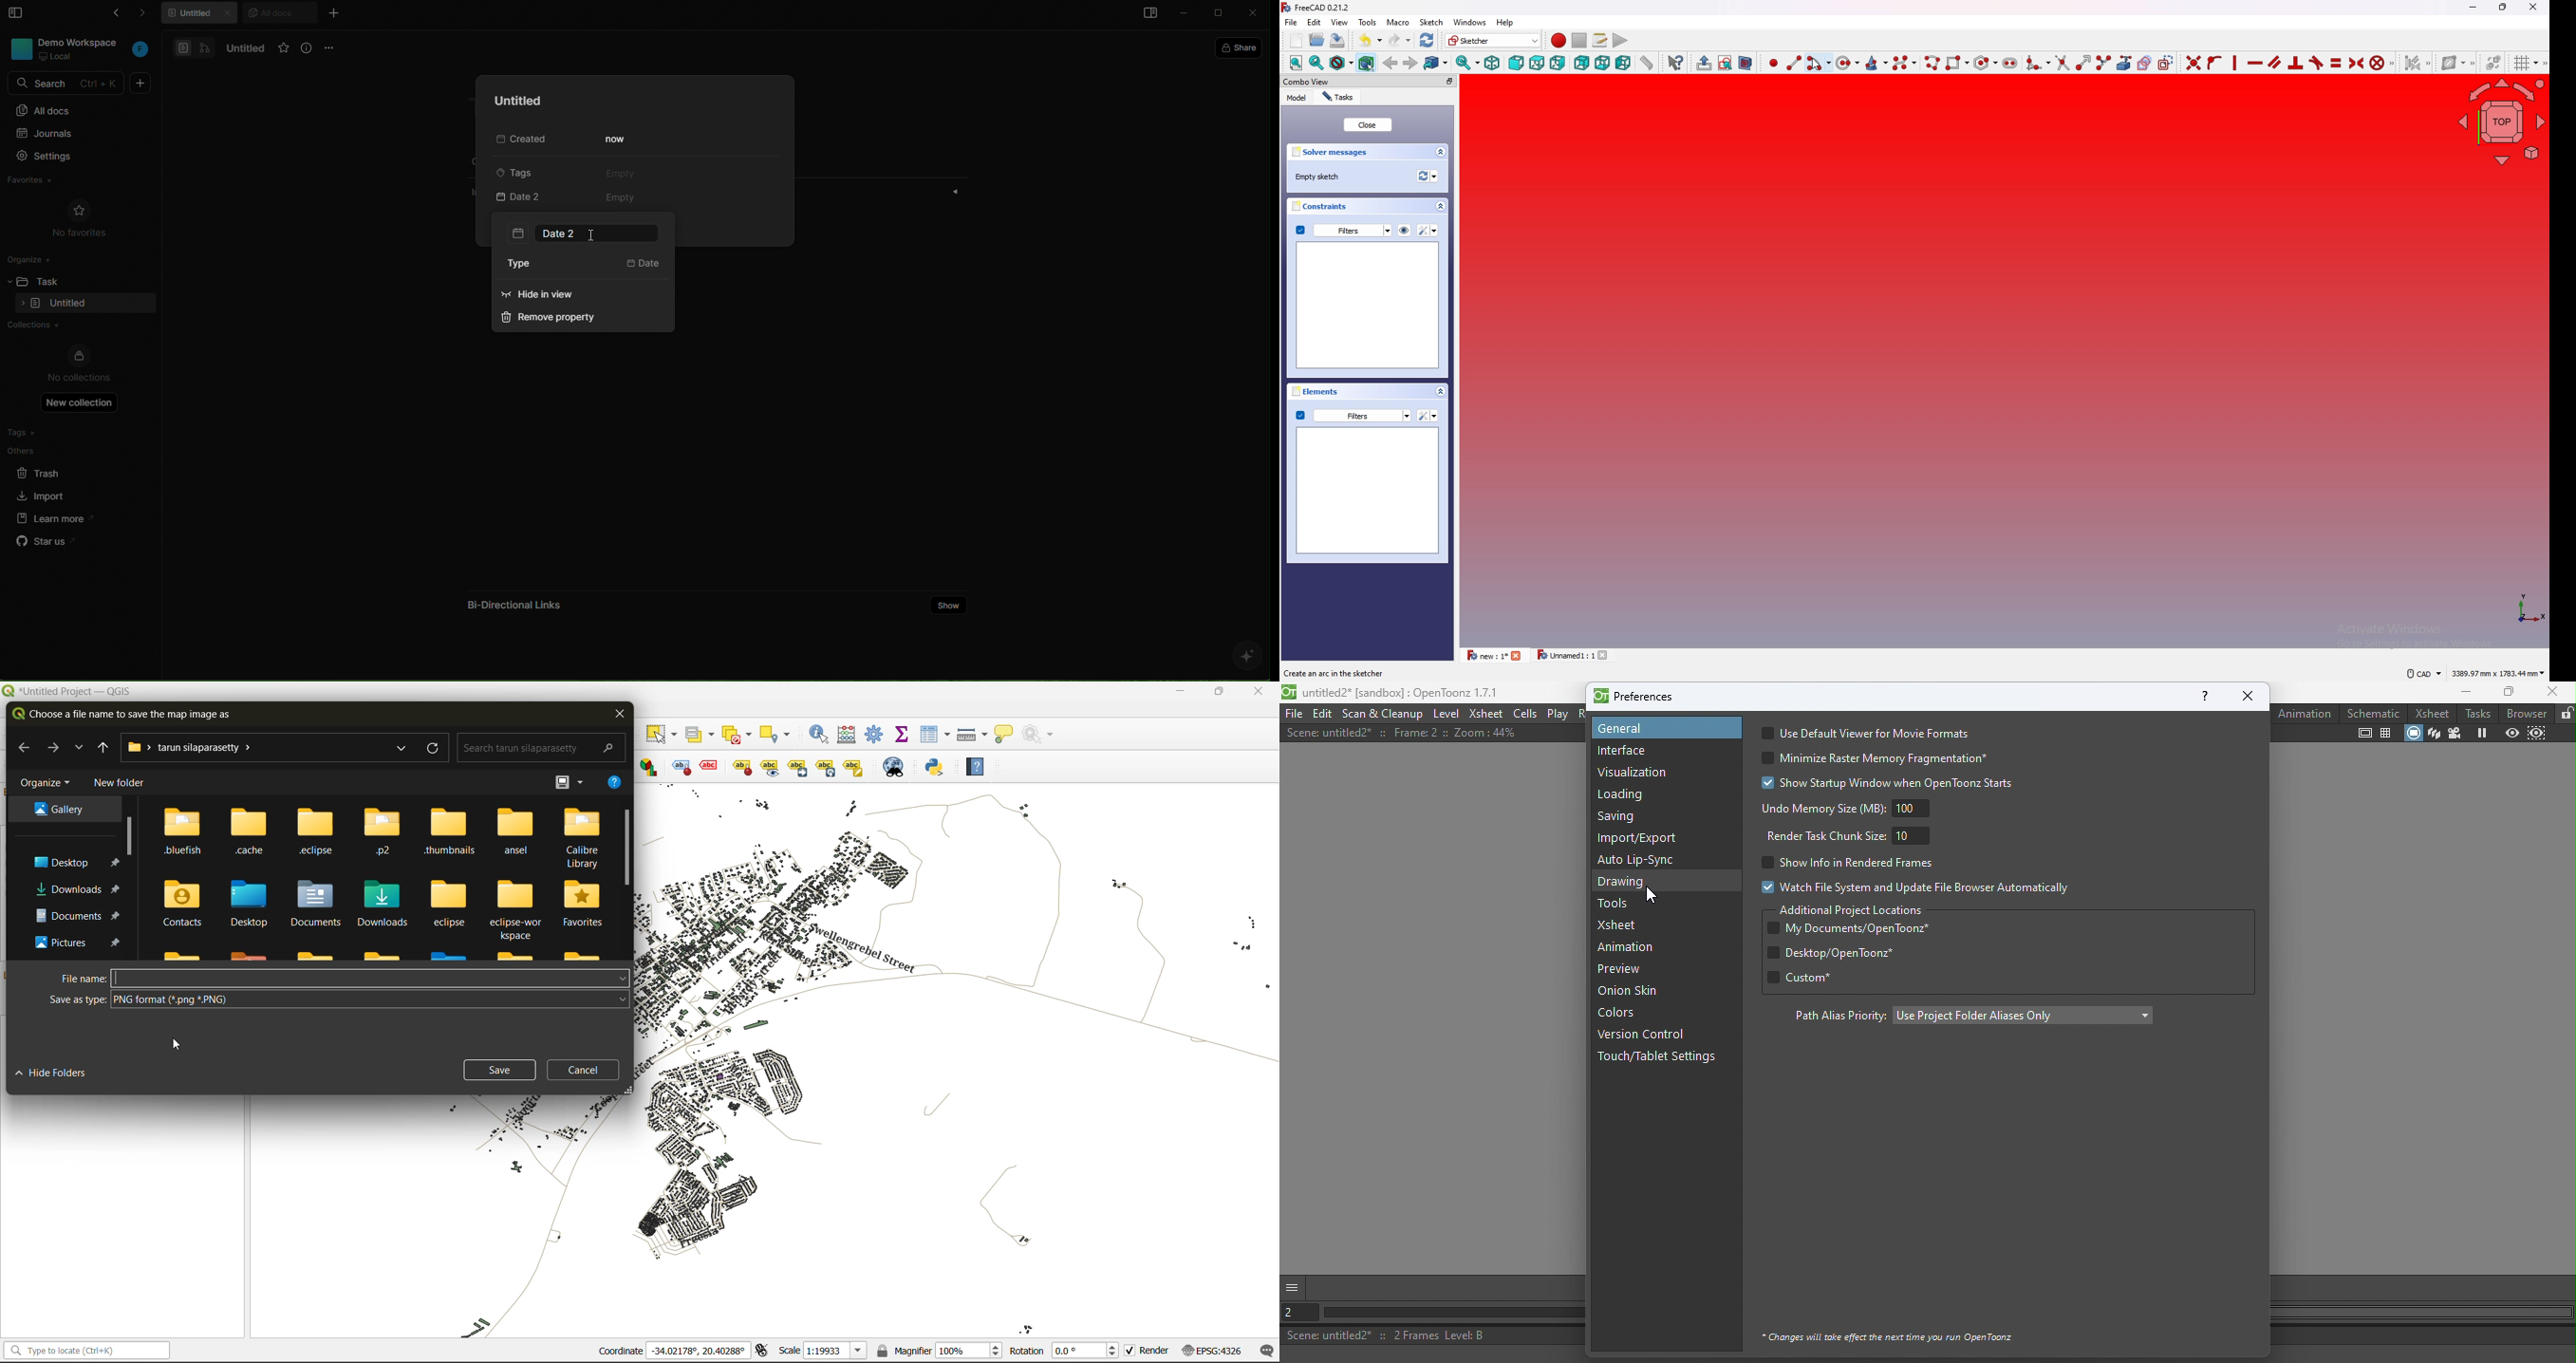  I want to click on collapse, so click(1440, 391).